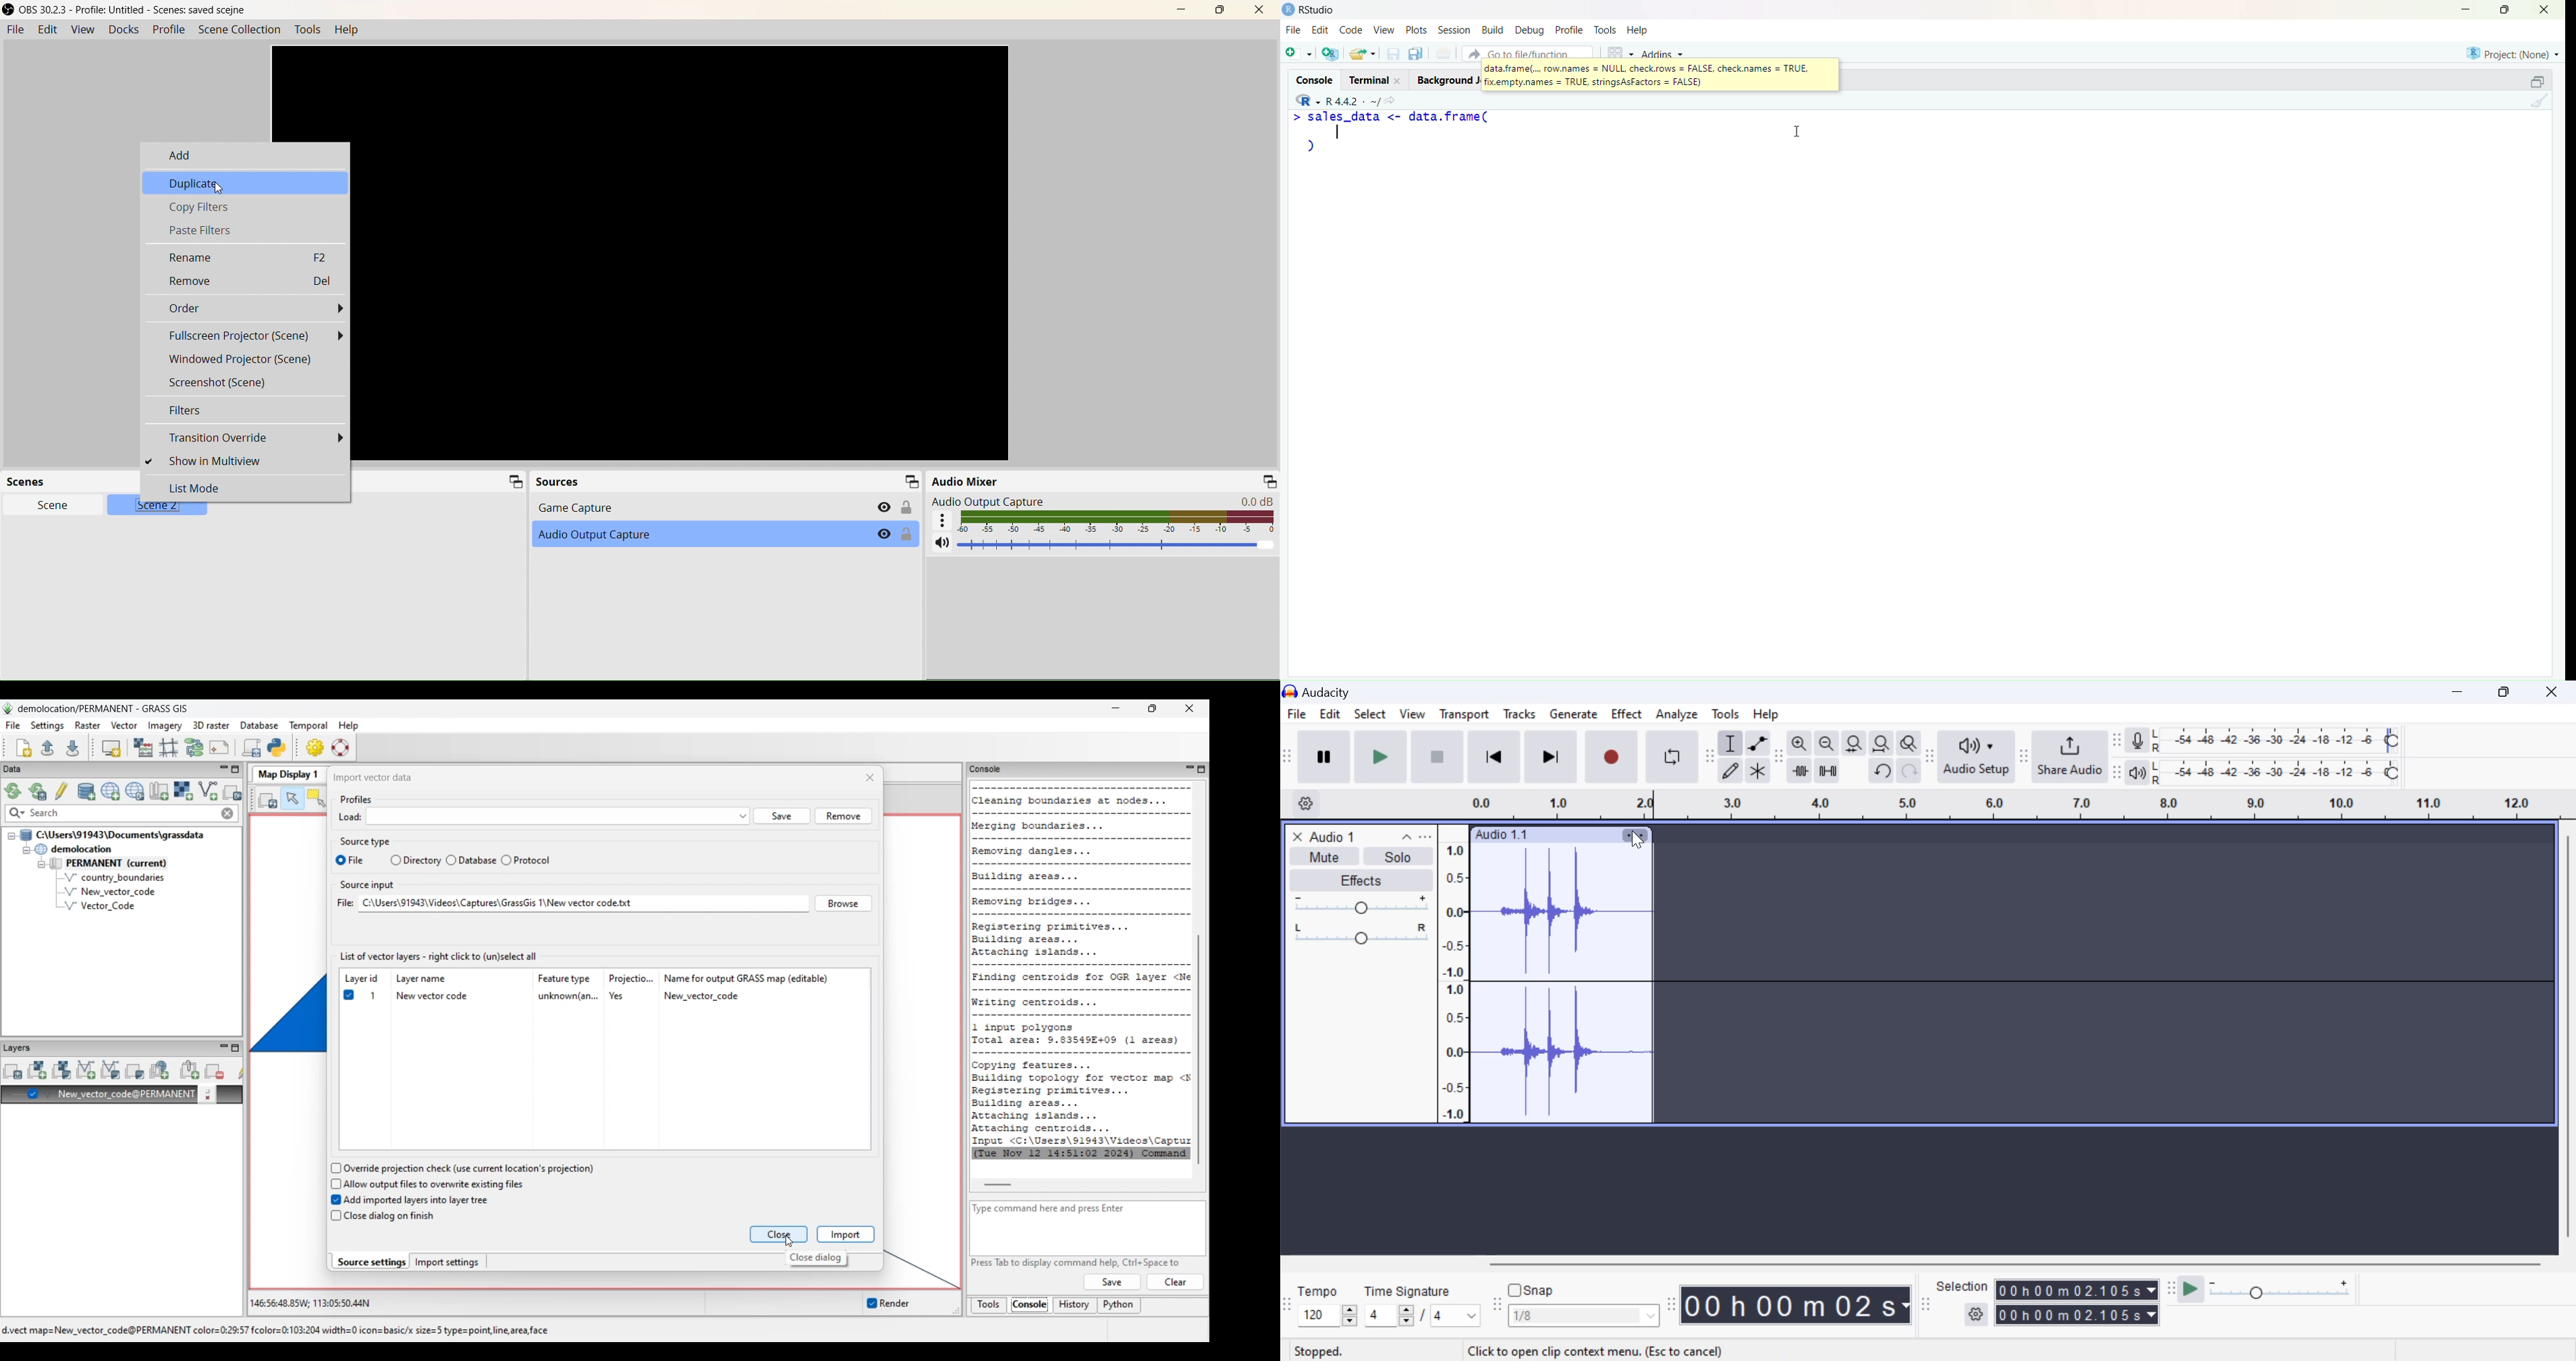  Describe the element at coordinates (1452, 980) in the screenshot. I see `Scale to measure intensity of waves in track` at that location.